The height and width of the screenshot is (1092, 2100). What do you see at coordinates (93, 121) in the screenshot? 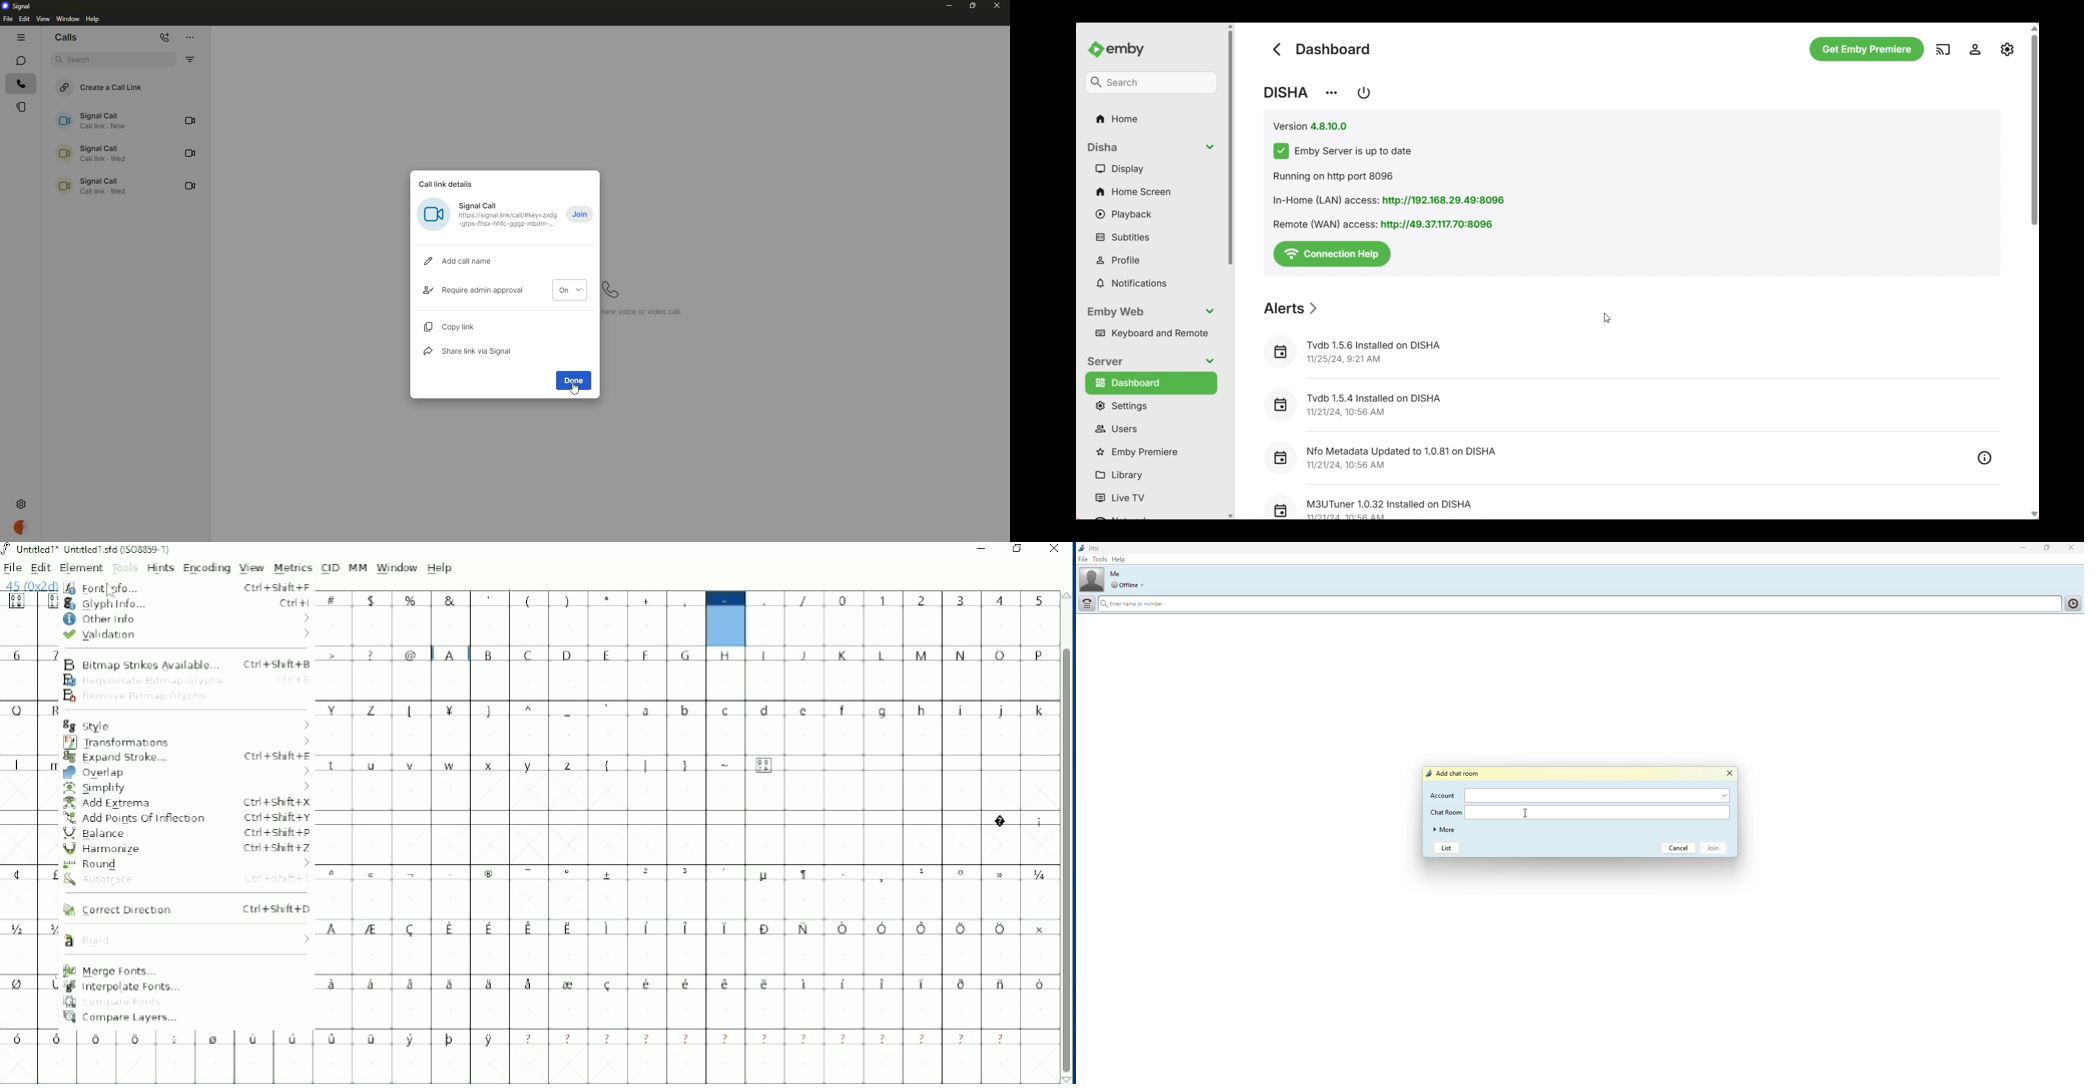
I see `signal call` at bounding box center [93, 121].